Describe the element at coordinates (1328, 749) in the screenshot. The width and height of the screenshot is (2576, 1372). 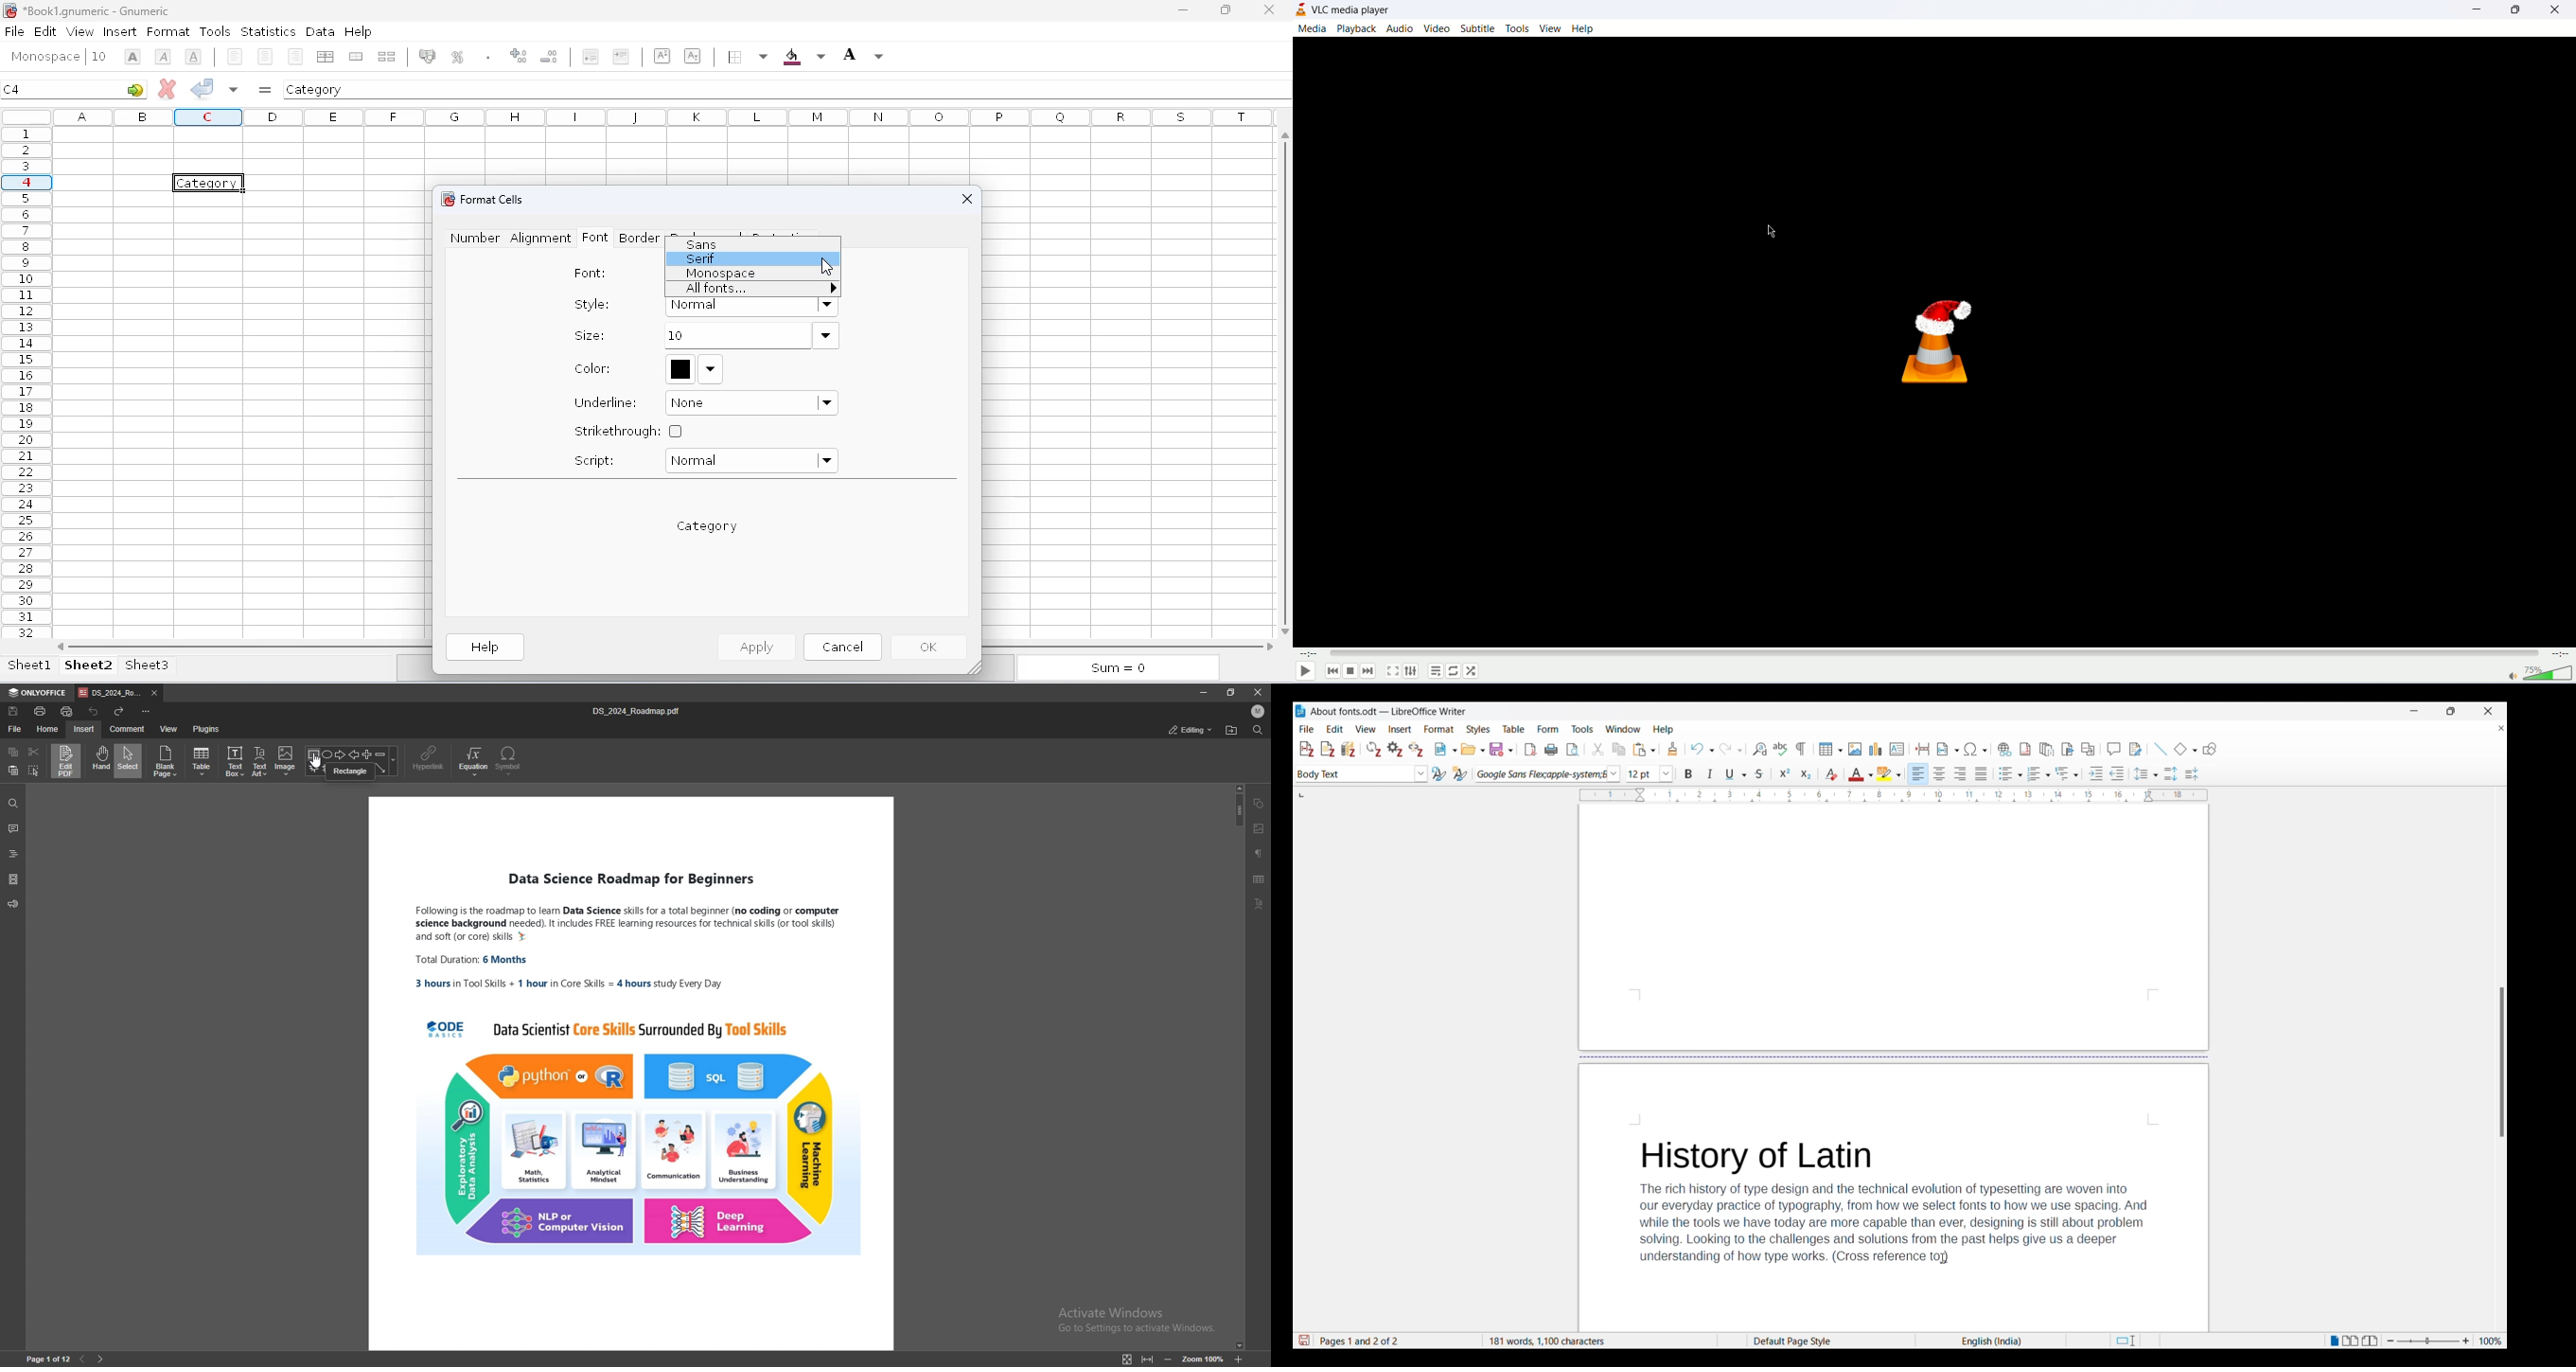
I see `Add note` at that location.